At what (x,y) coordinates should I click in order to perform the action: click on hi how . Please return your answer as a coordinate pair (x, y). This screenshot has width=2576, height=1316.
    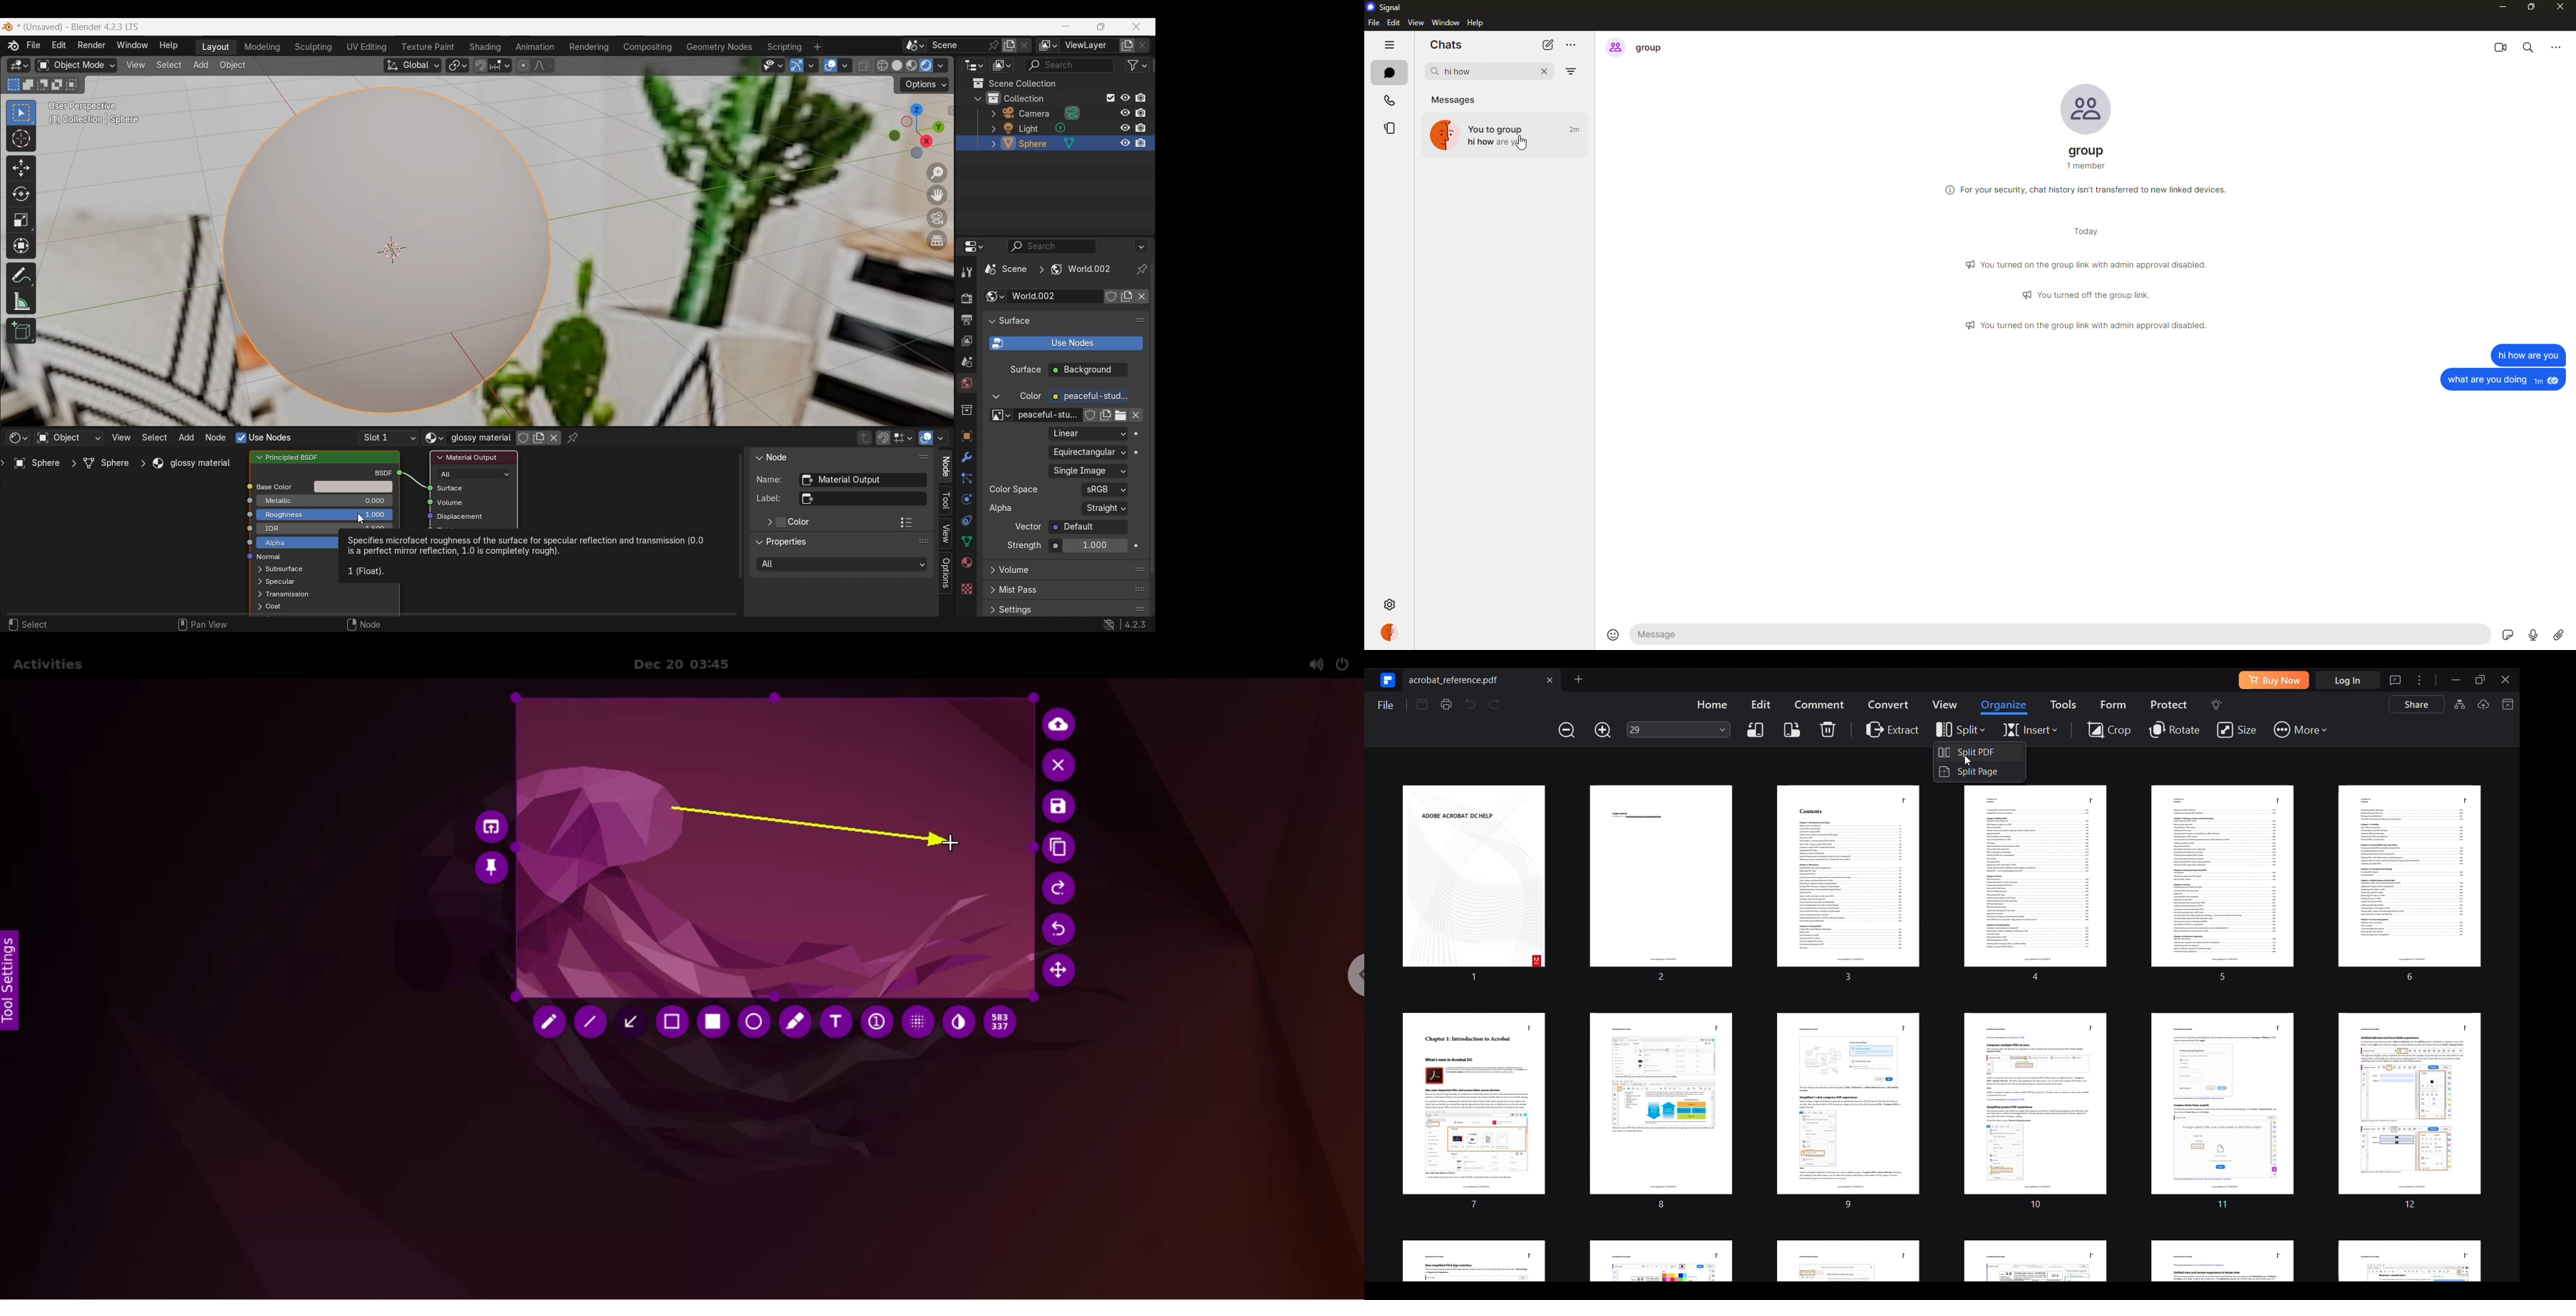
    Looking at the image, I should click on (1510, 134).